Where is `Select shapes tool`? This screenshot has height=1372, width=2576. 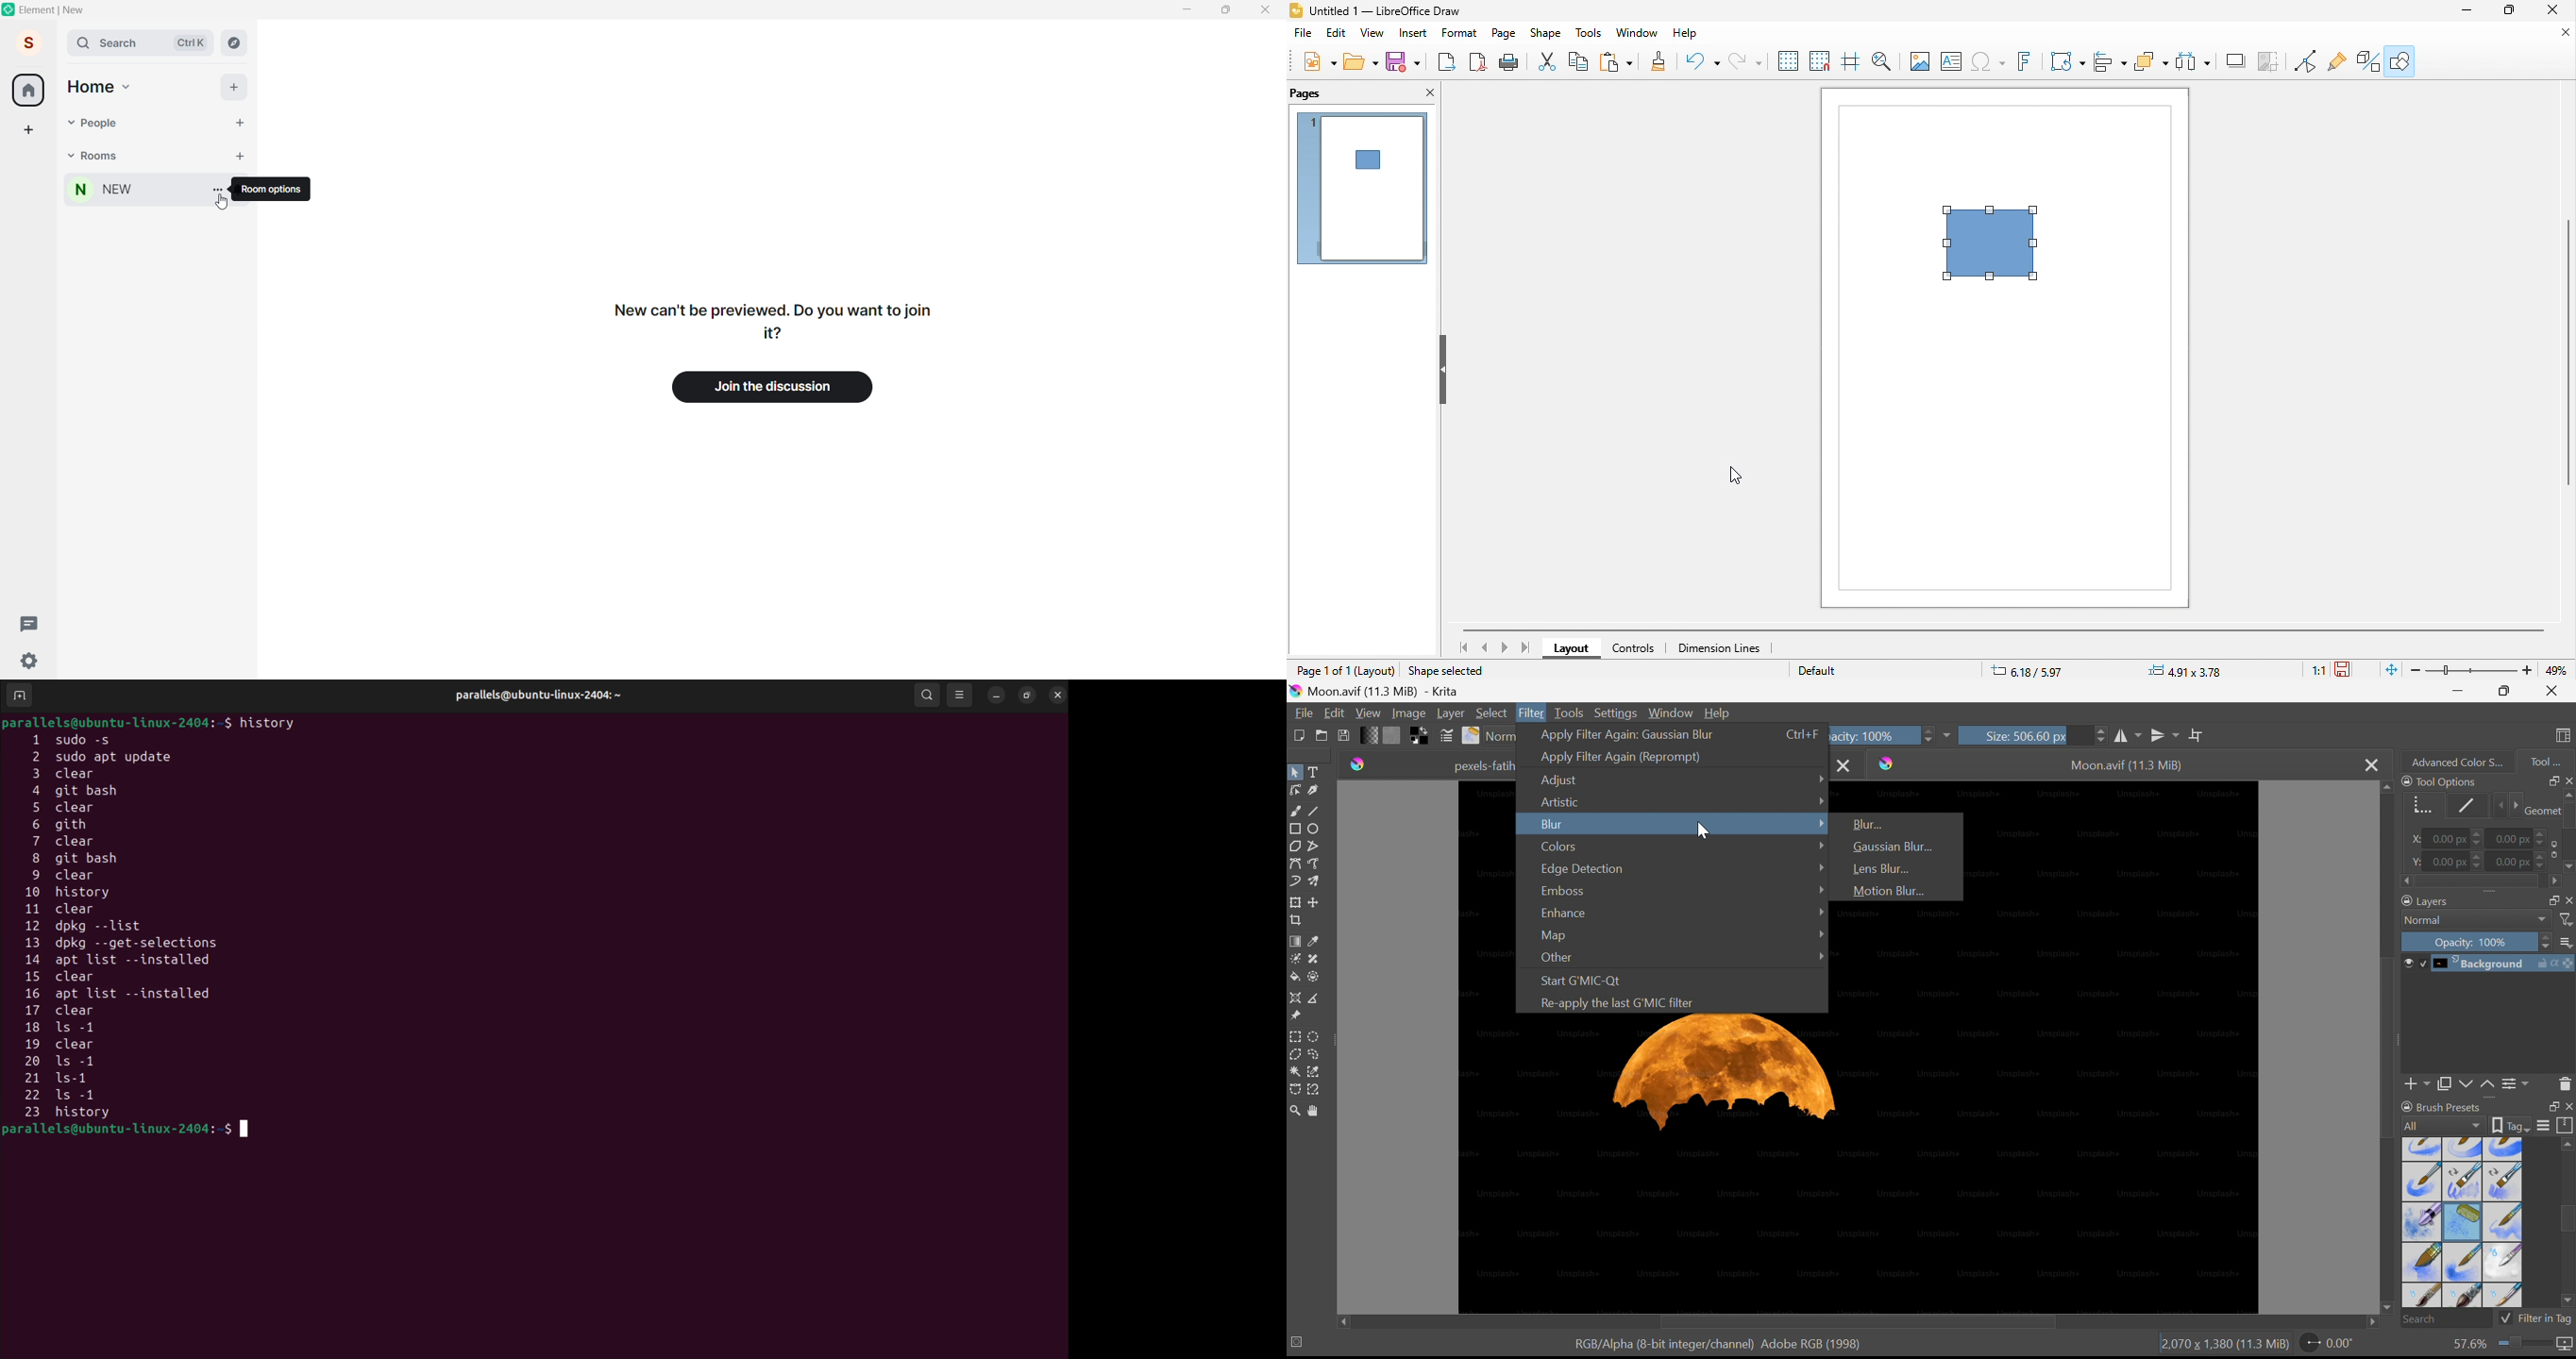
Select shapes tool is located at coordinates (1295, 772).